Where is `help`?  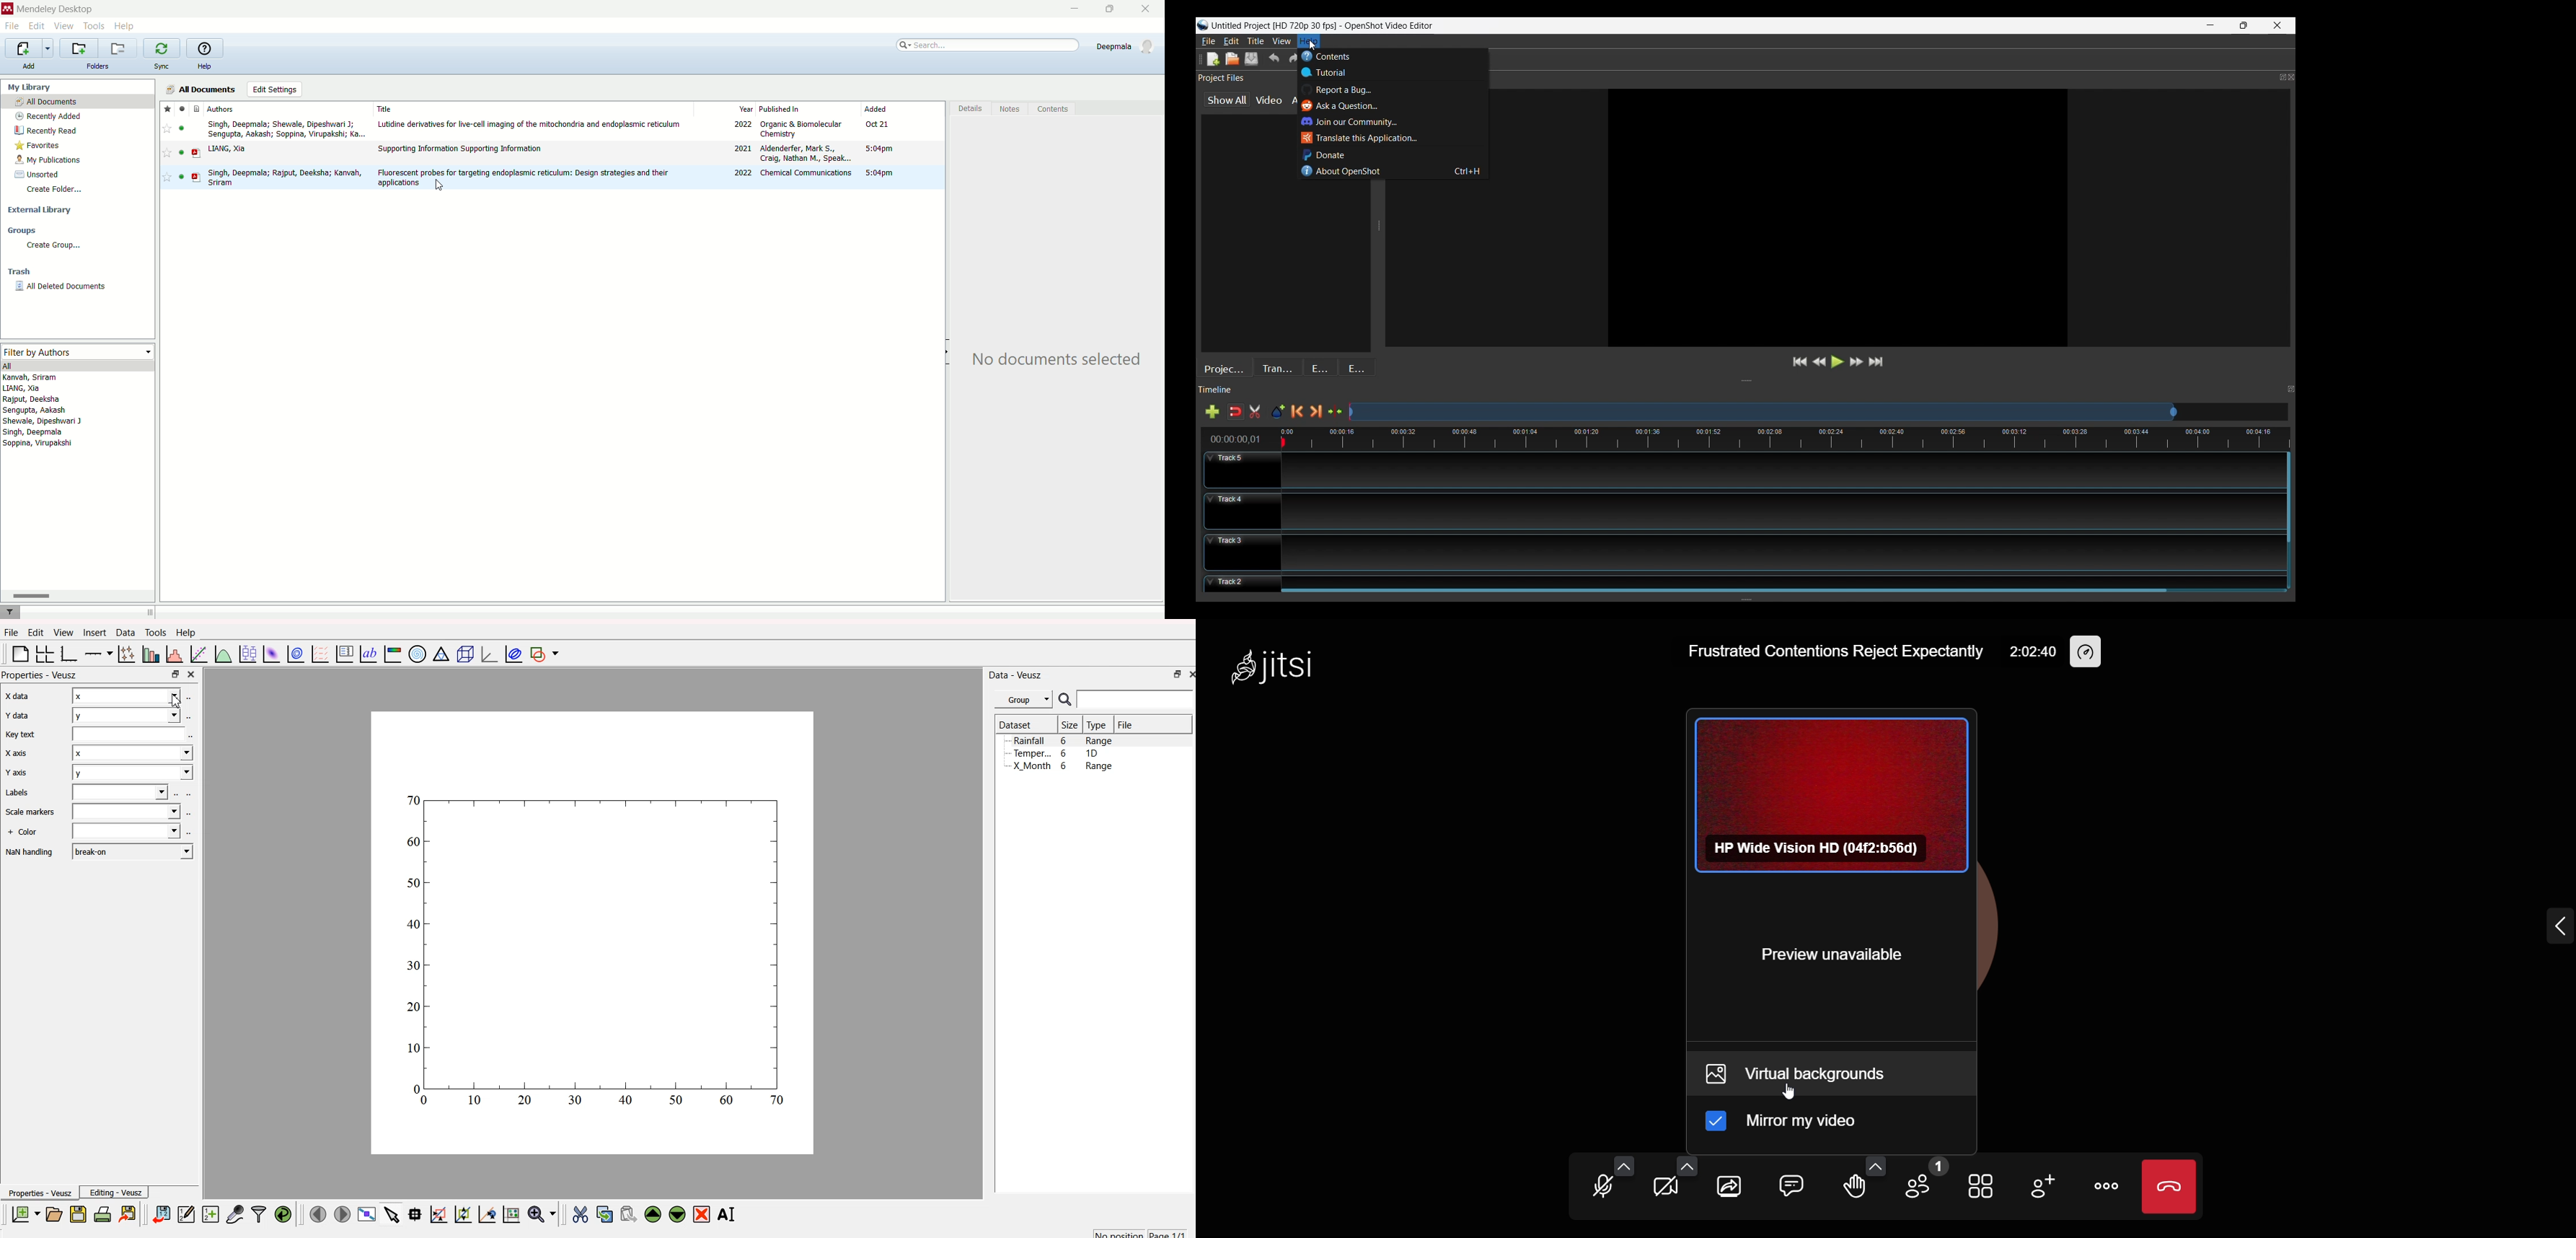
help is located at coordinates (124, 26).